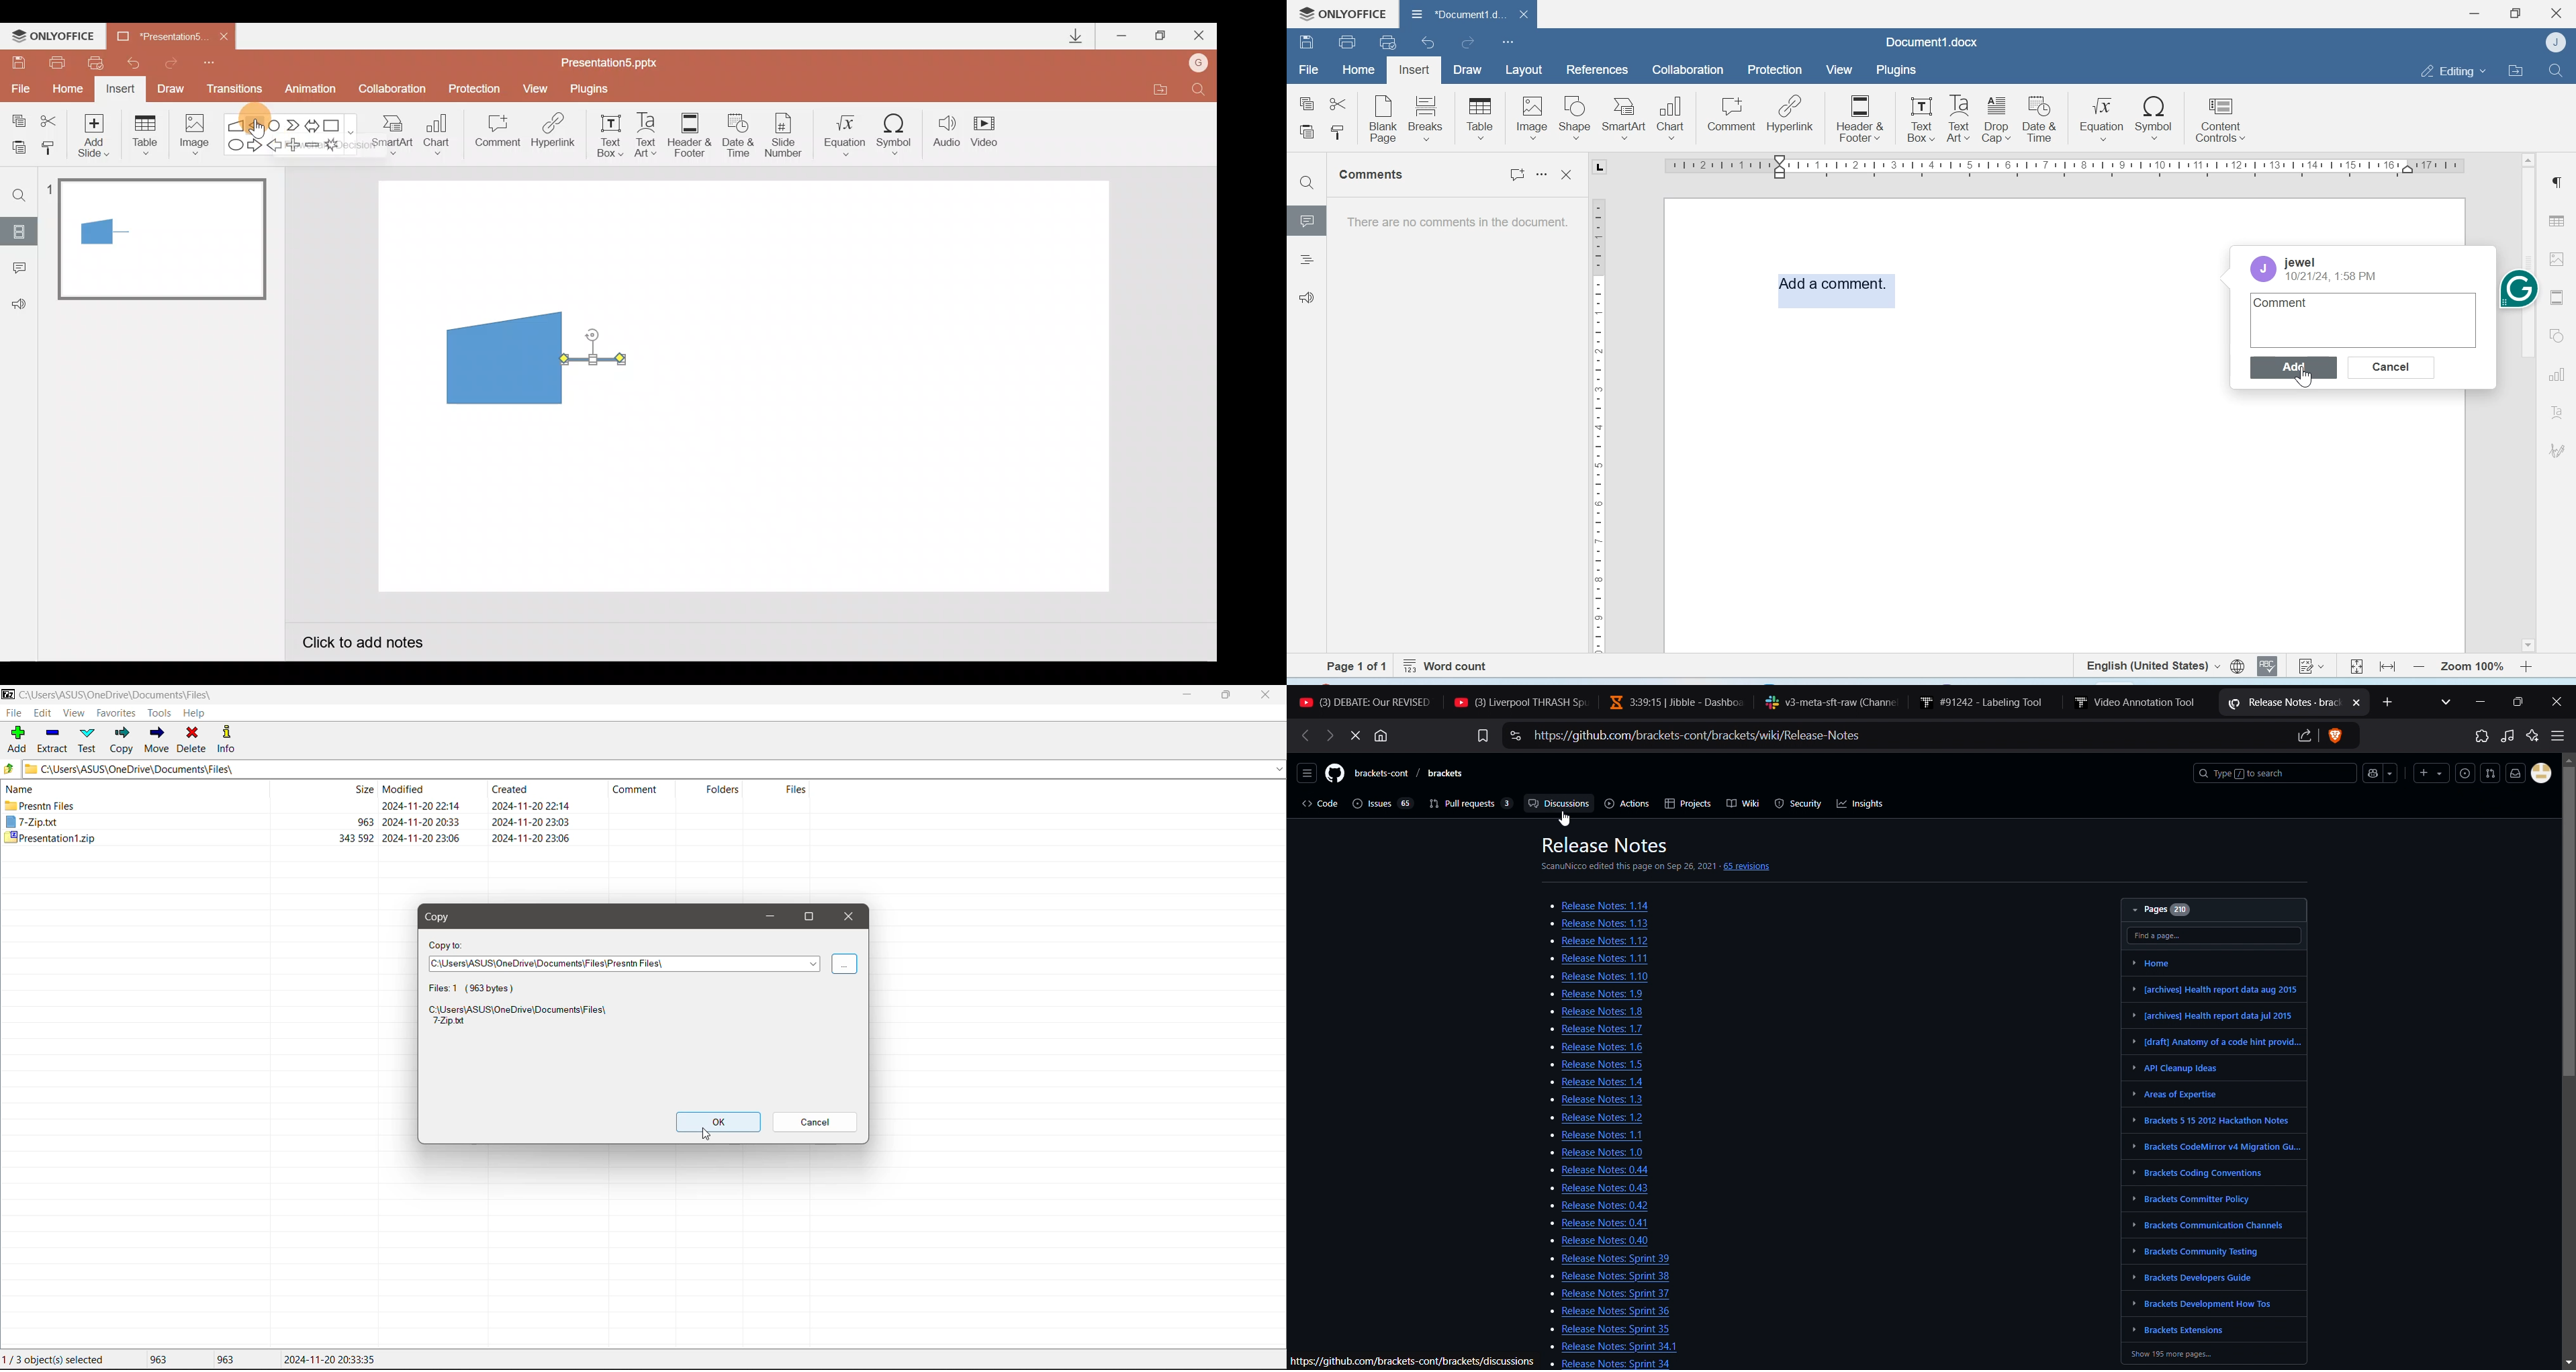 The height and width of the screenshot is (1372, 2576). Describe the element at coordinates (443, 918) in the screenshot. I see `Copy` at that location.